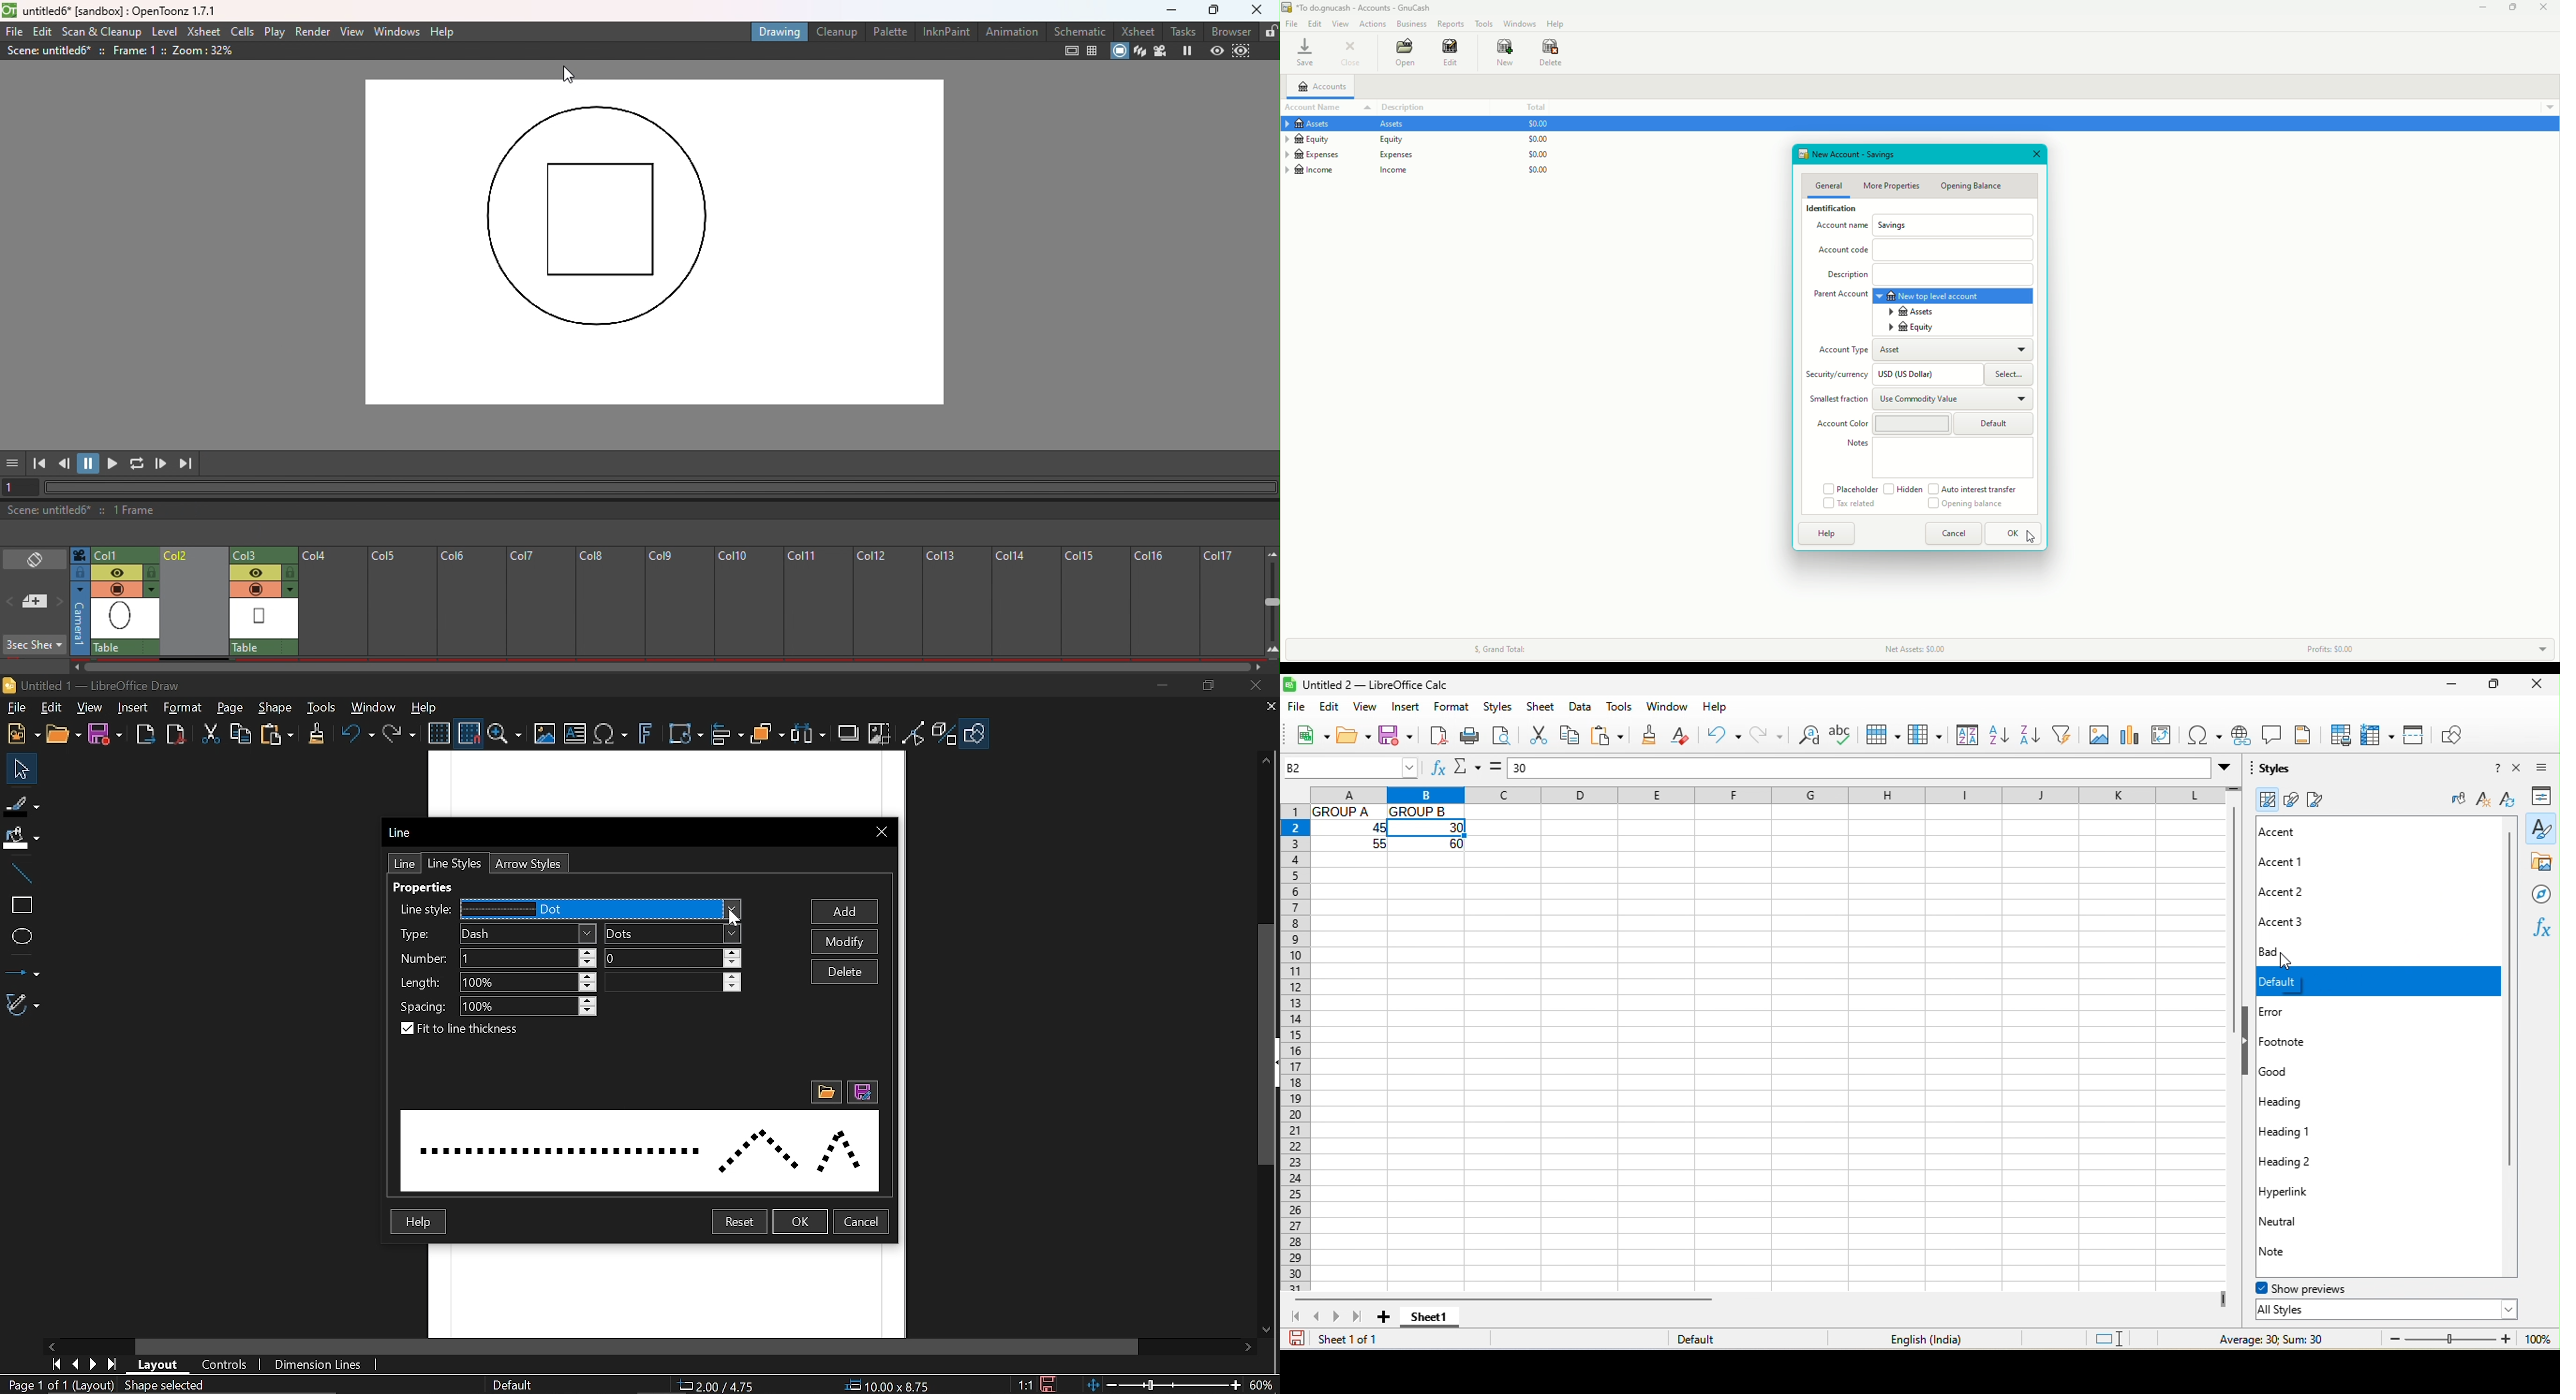  Describe the element at coordinates (1255, 686) in the screenshot. I see `close` at that location.